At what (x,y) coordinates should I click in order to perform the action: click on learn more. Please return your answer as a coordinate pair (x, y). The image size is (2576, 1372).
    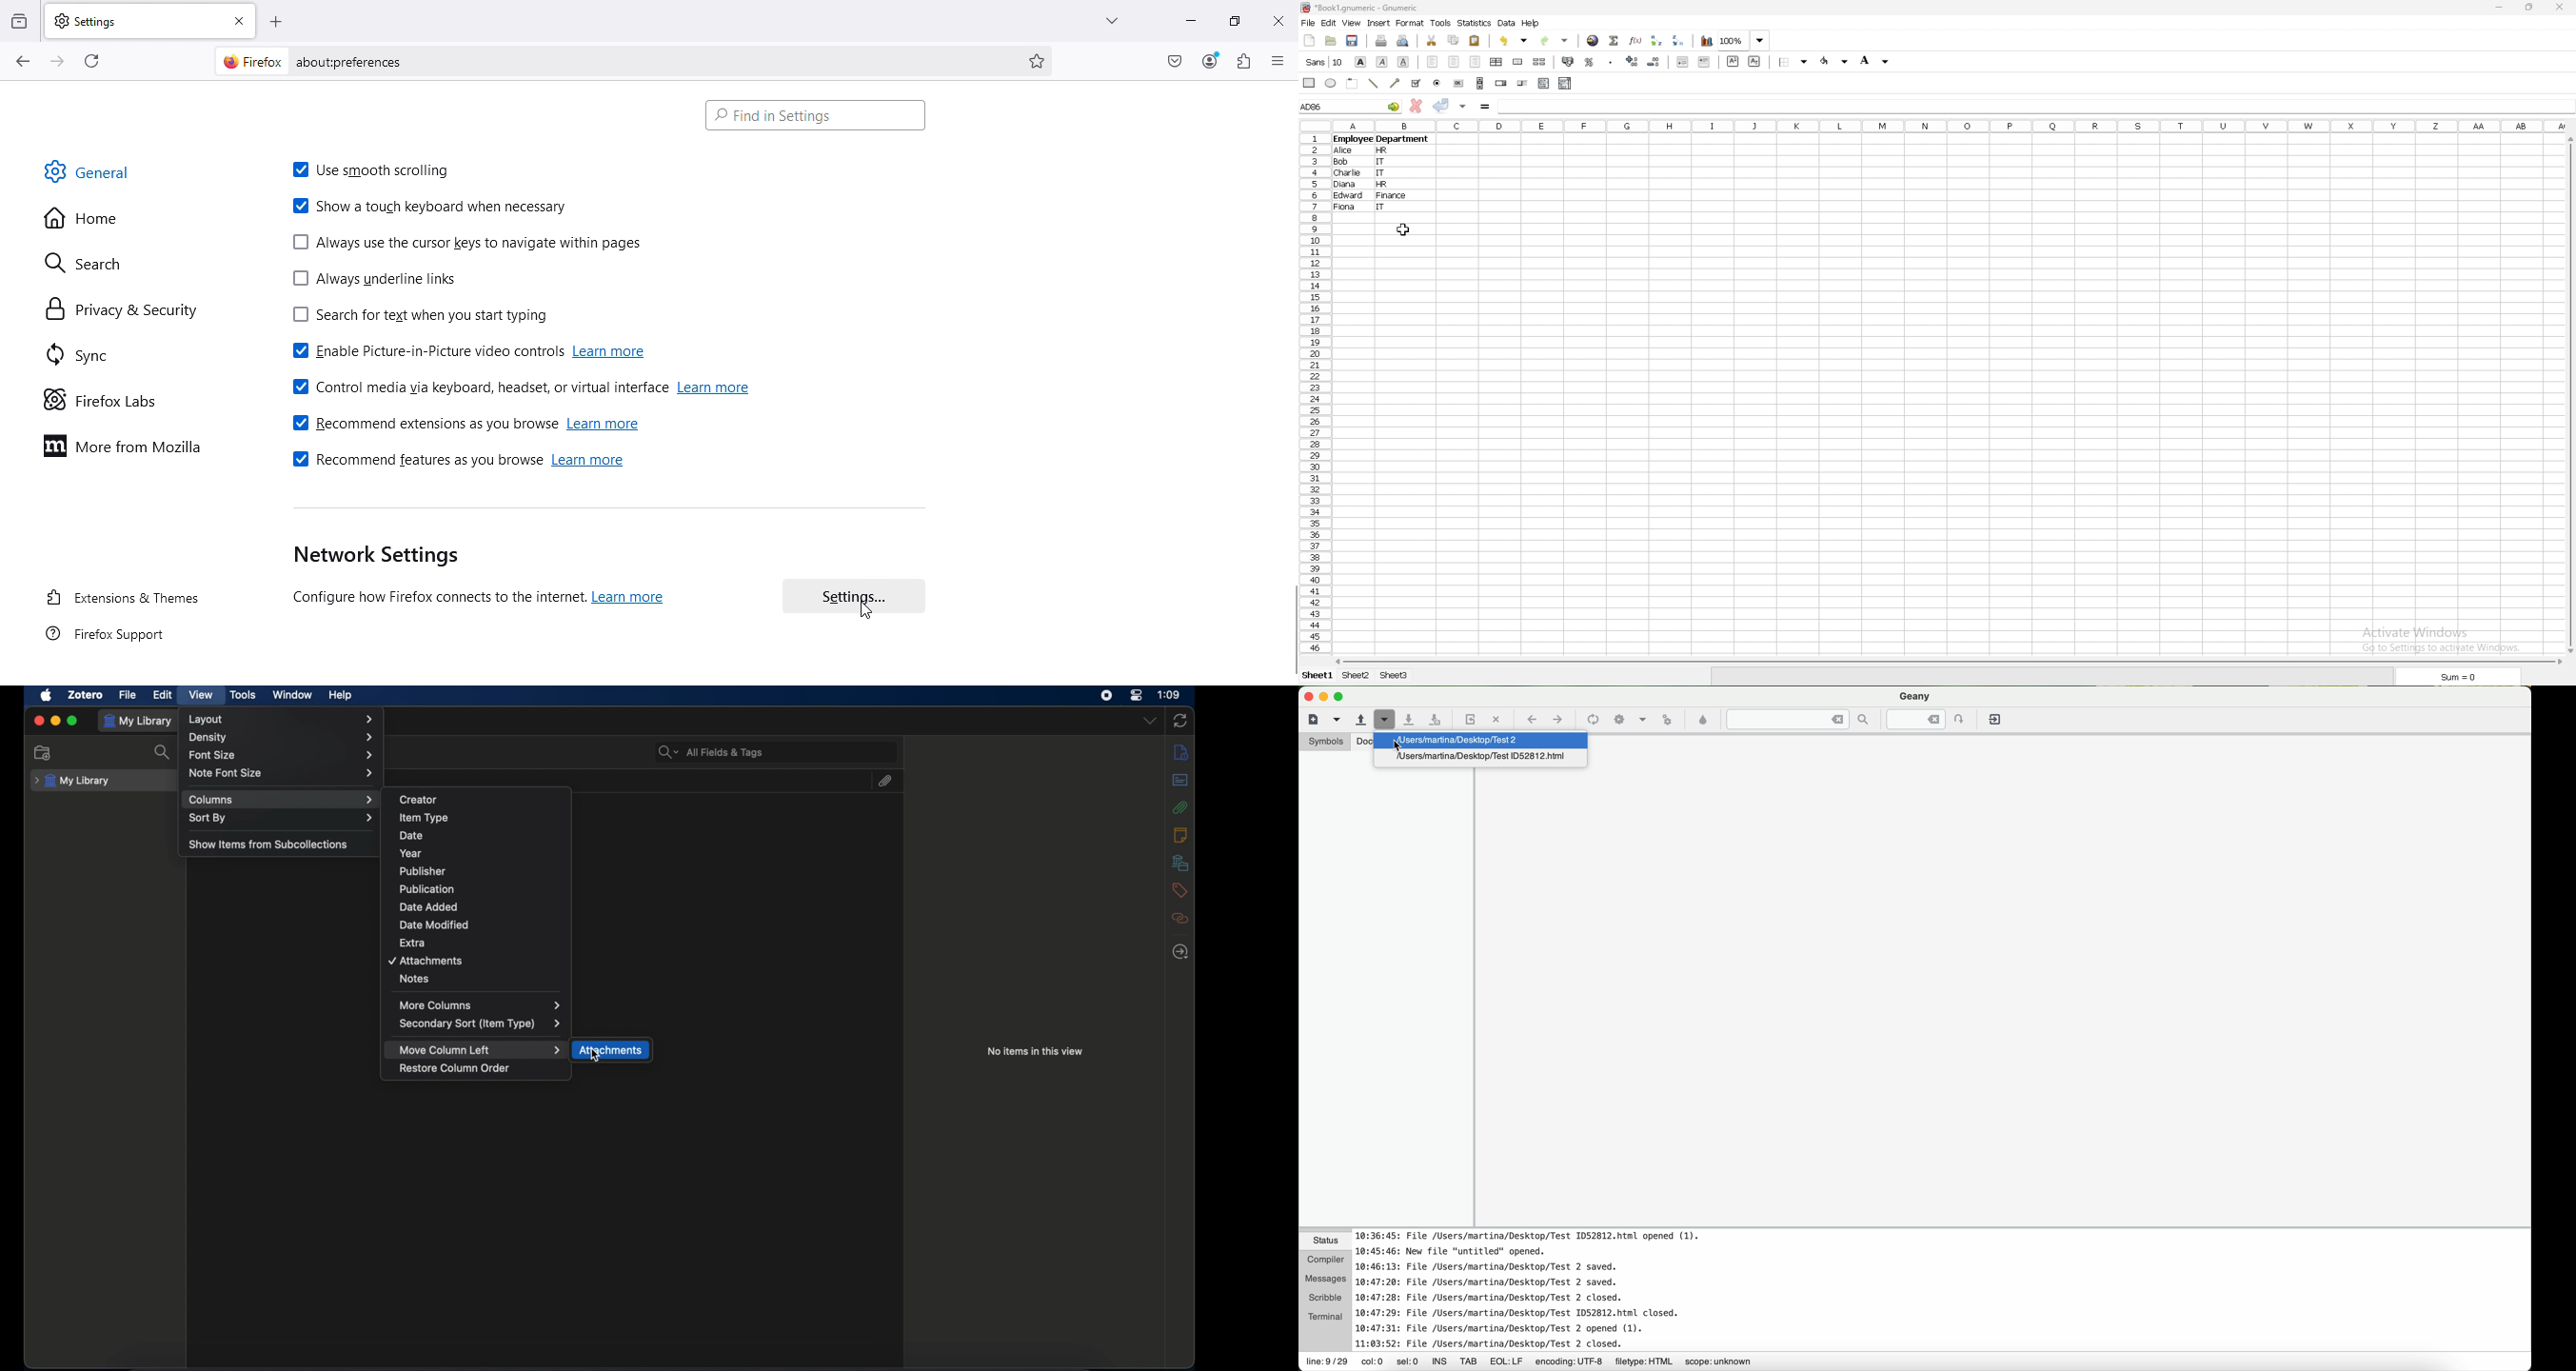
    Looking at the image, I should click on (591, 464).